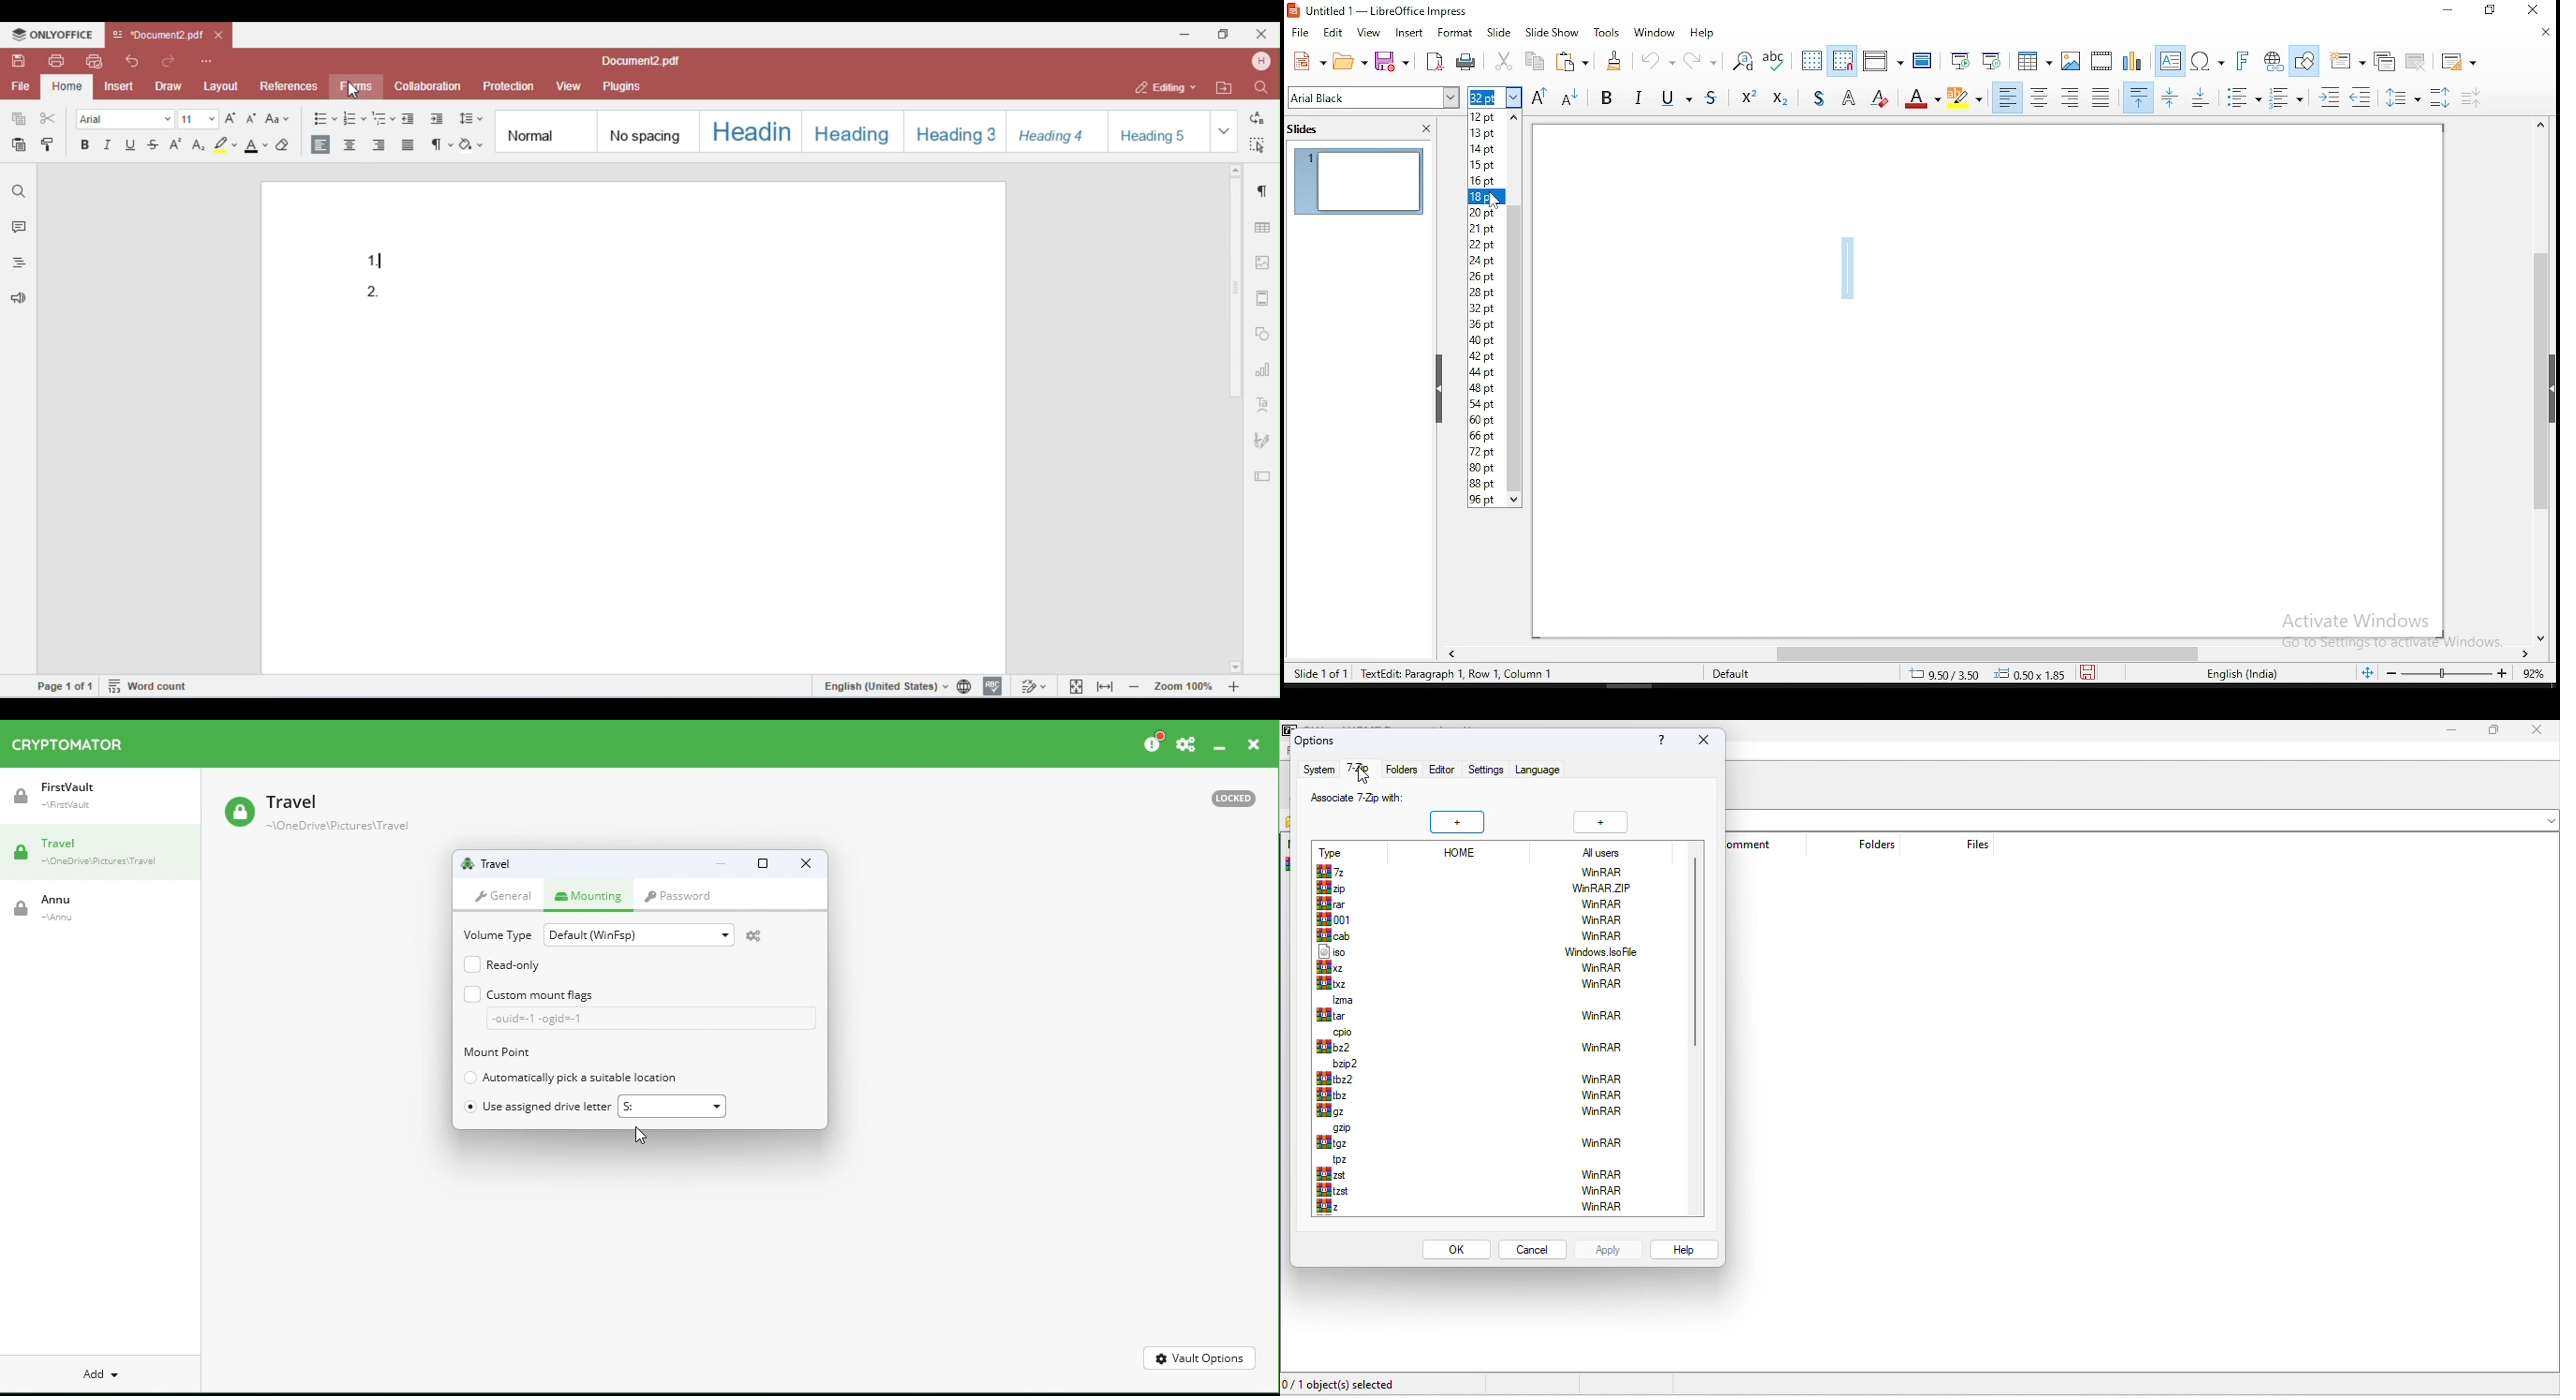  I want to click on 66, so click(1487, 436).